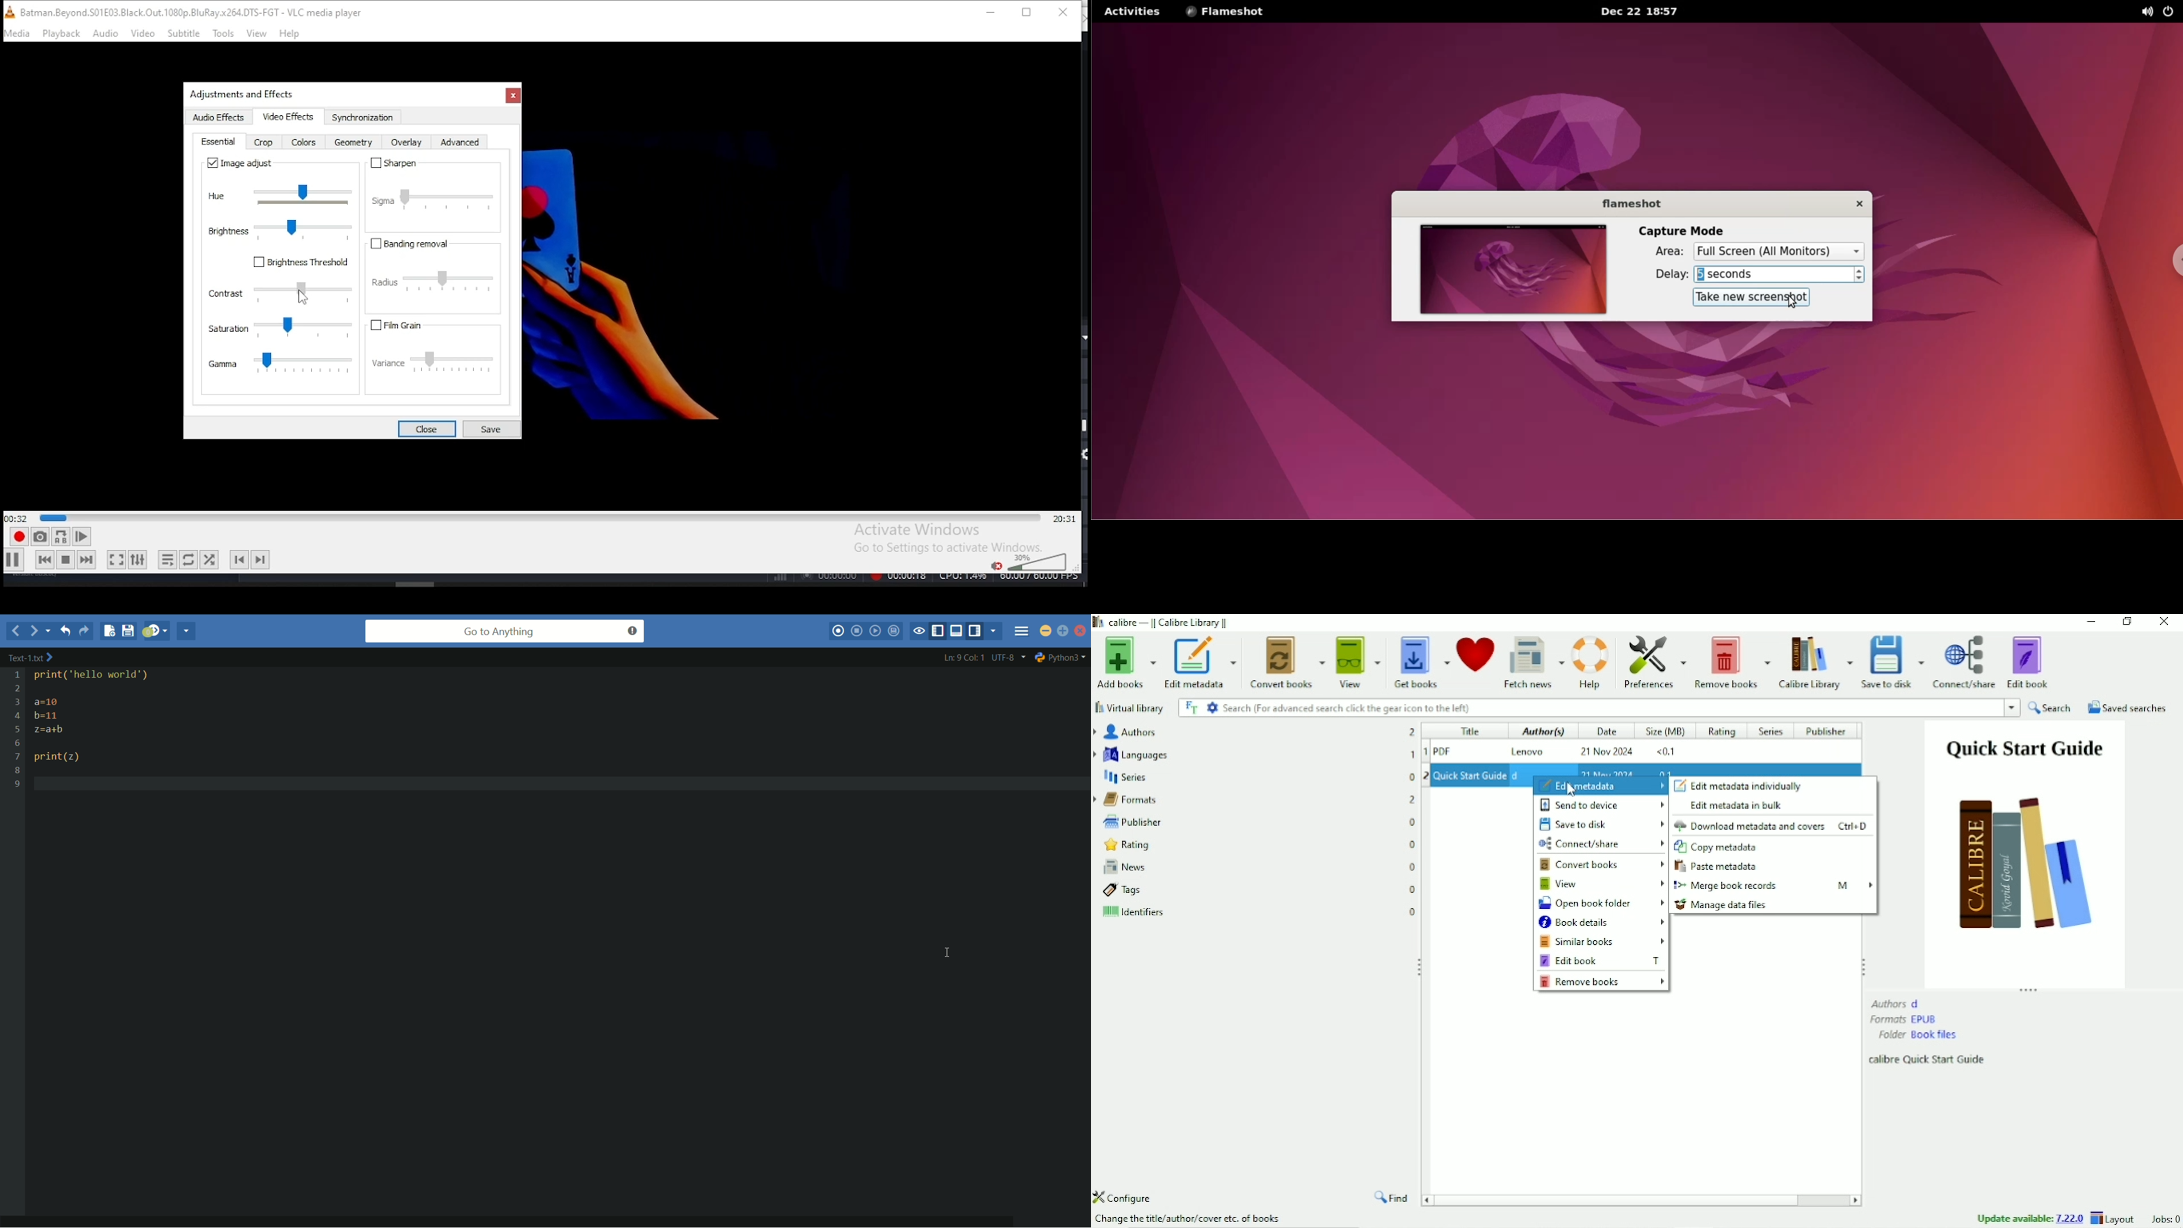 Image resolution: width=2184 pixels, height=1232 pixels. What do you see at coordinates (415, 325) in the screenshot?
I see `fil grain on/off` at bounding box center [415, 325].